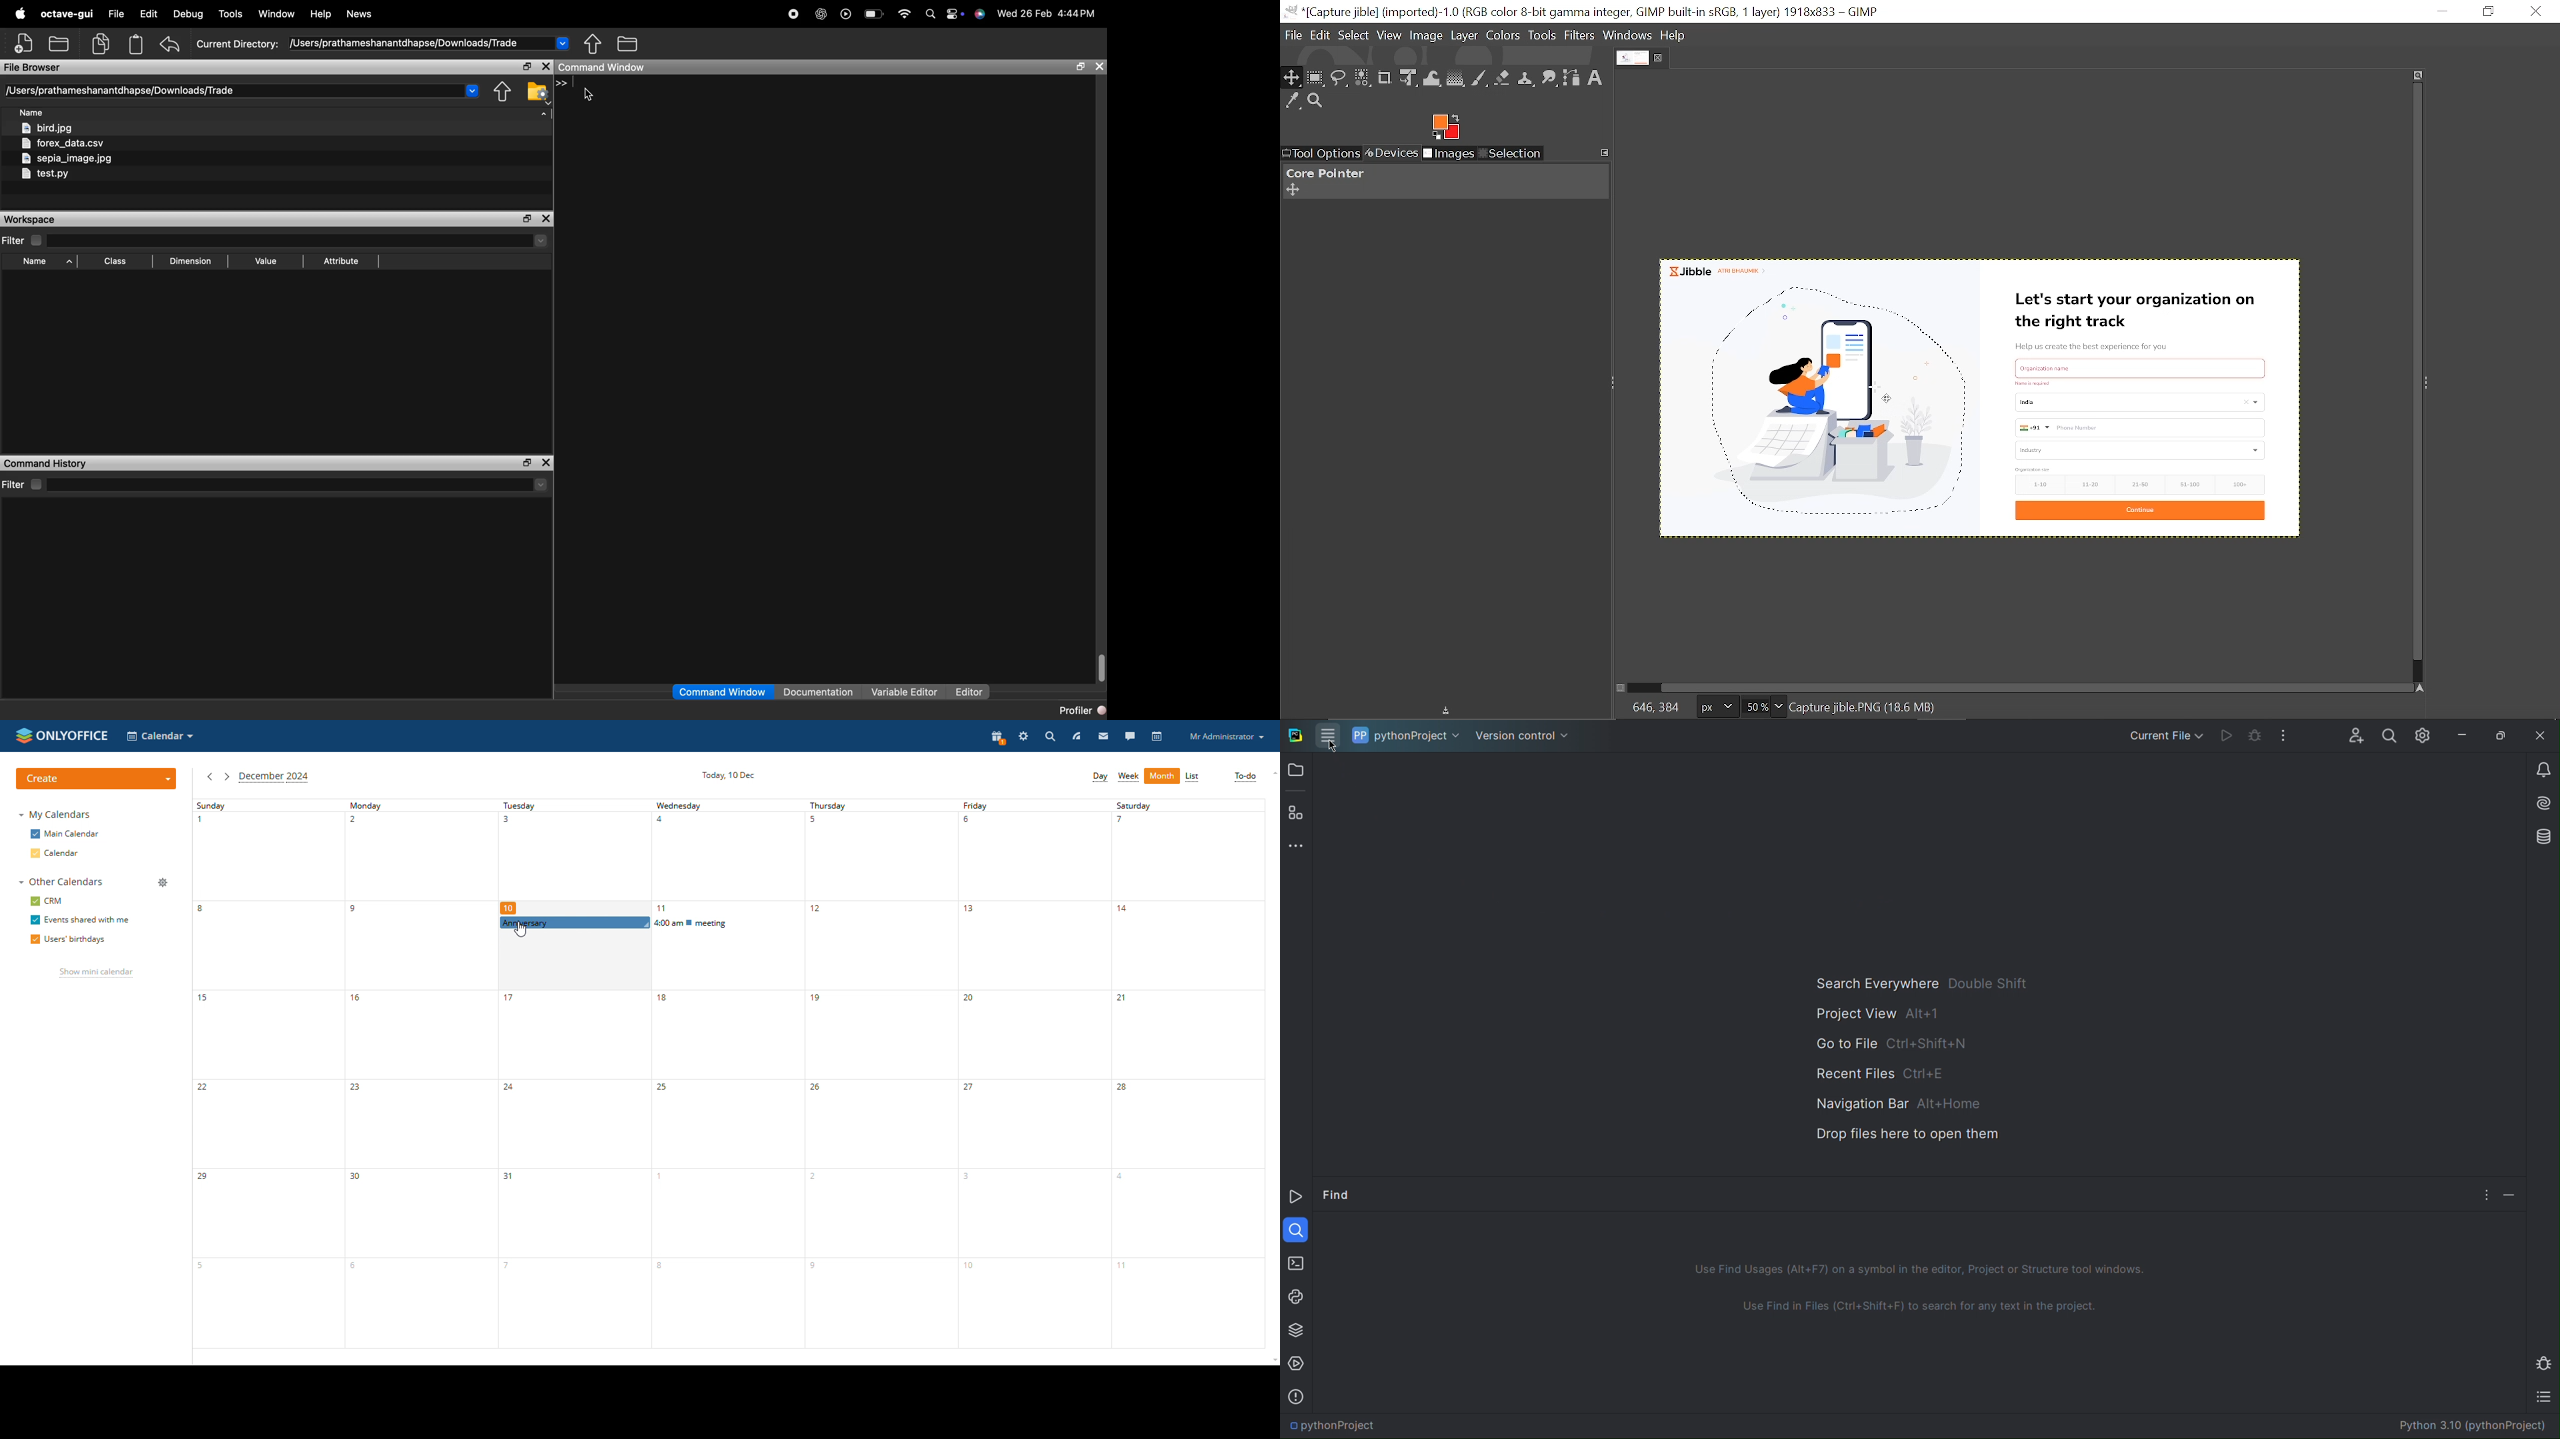 The width and height of the screenshot is (2576, 1456). Describe the element at coordinates (1524, 737) in the screenshot. I see `Version control` at that location.